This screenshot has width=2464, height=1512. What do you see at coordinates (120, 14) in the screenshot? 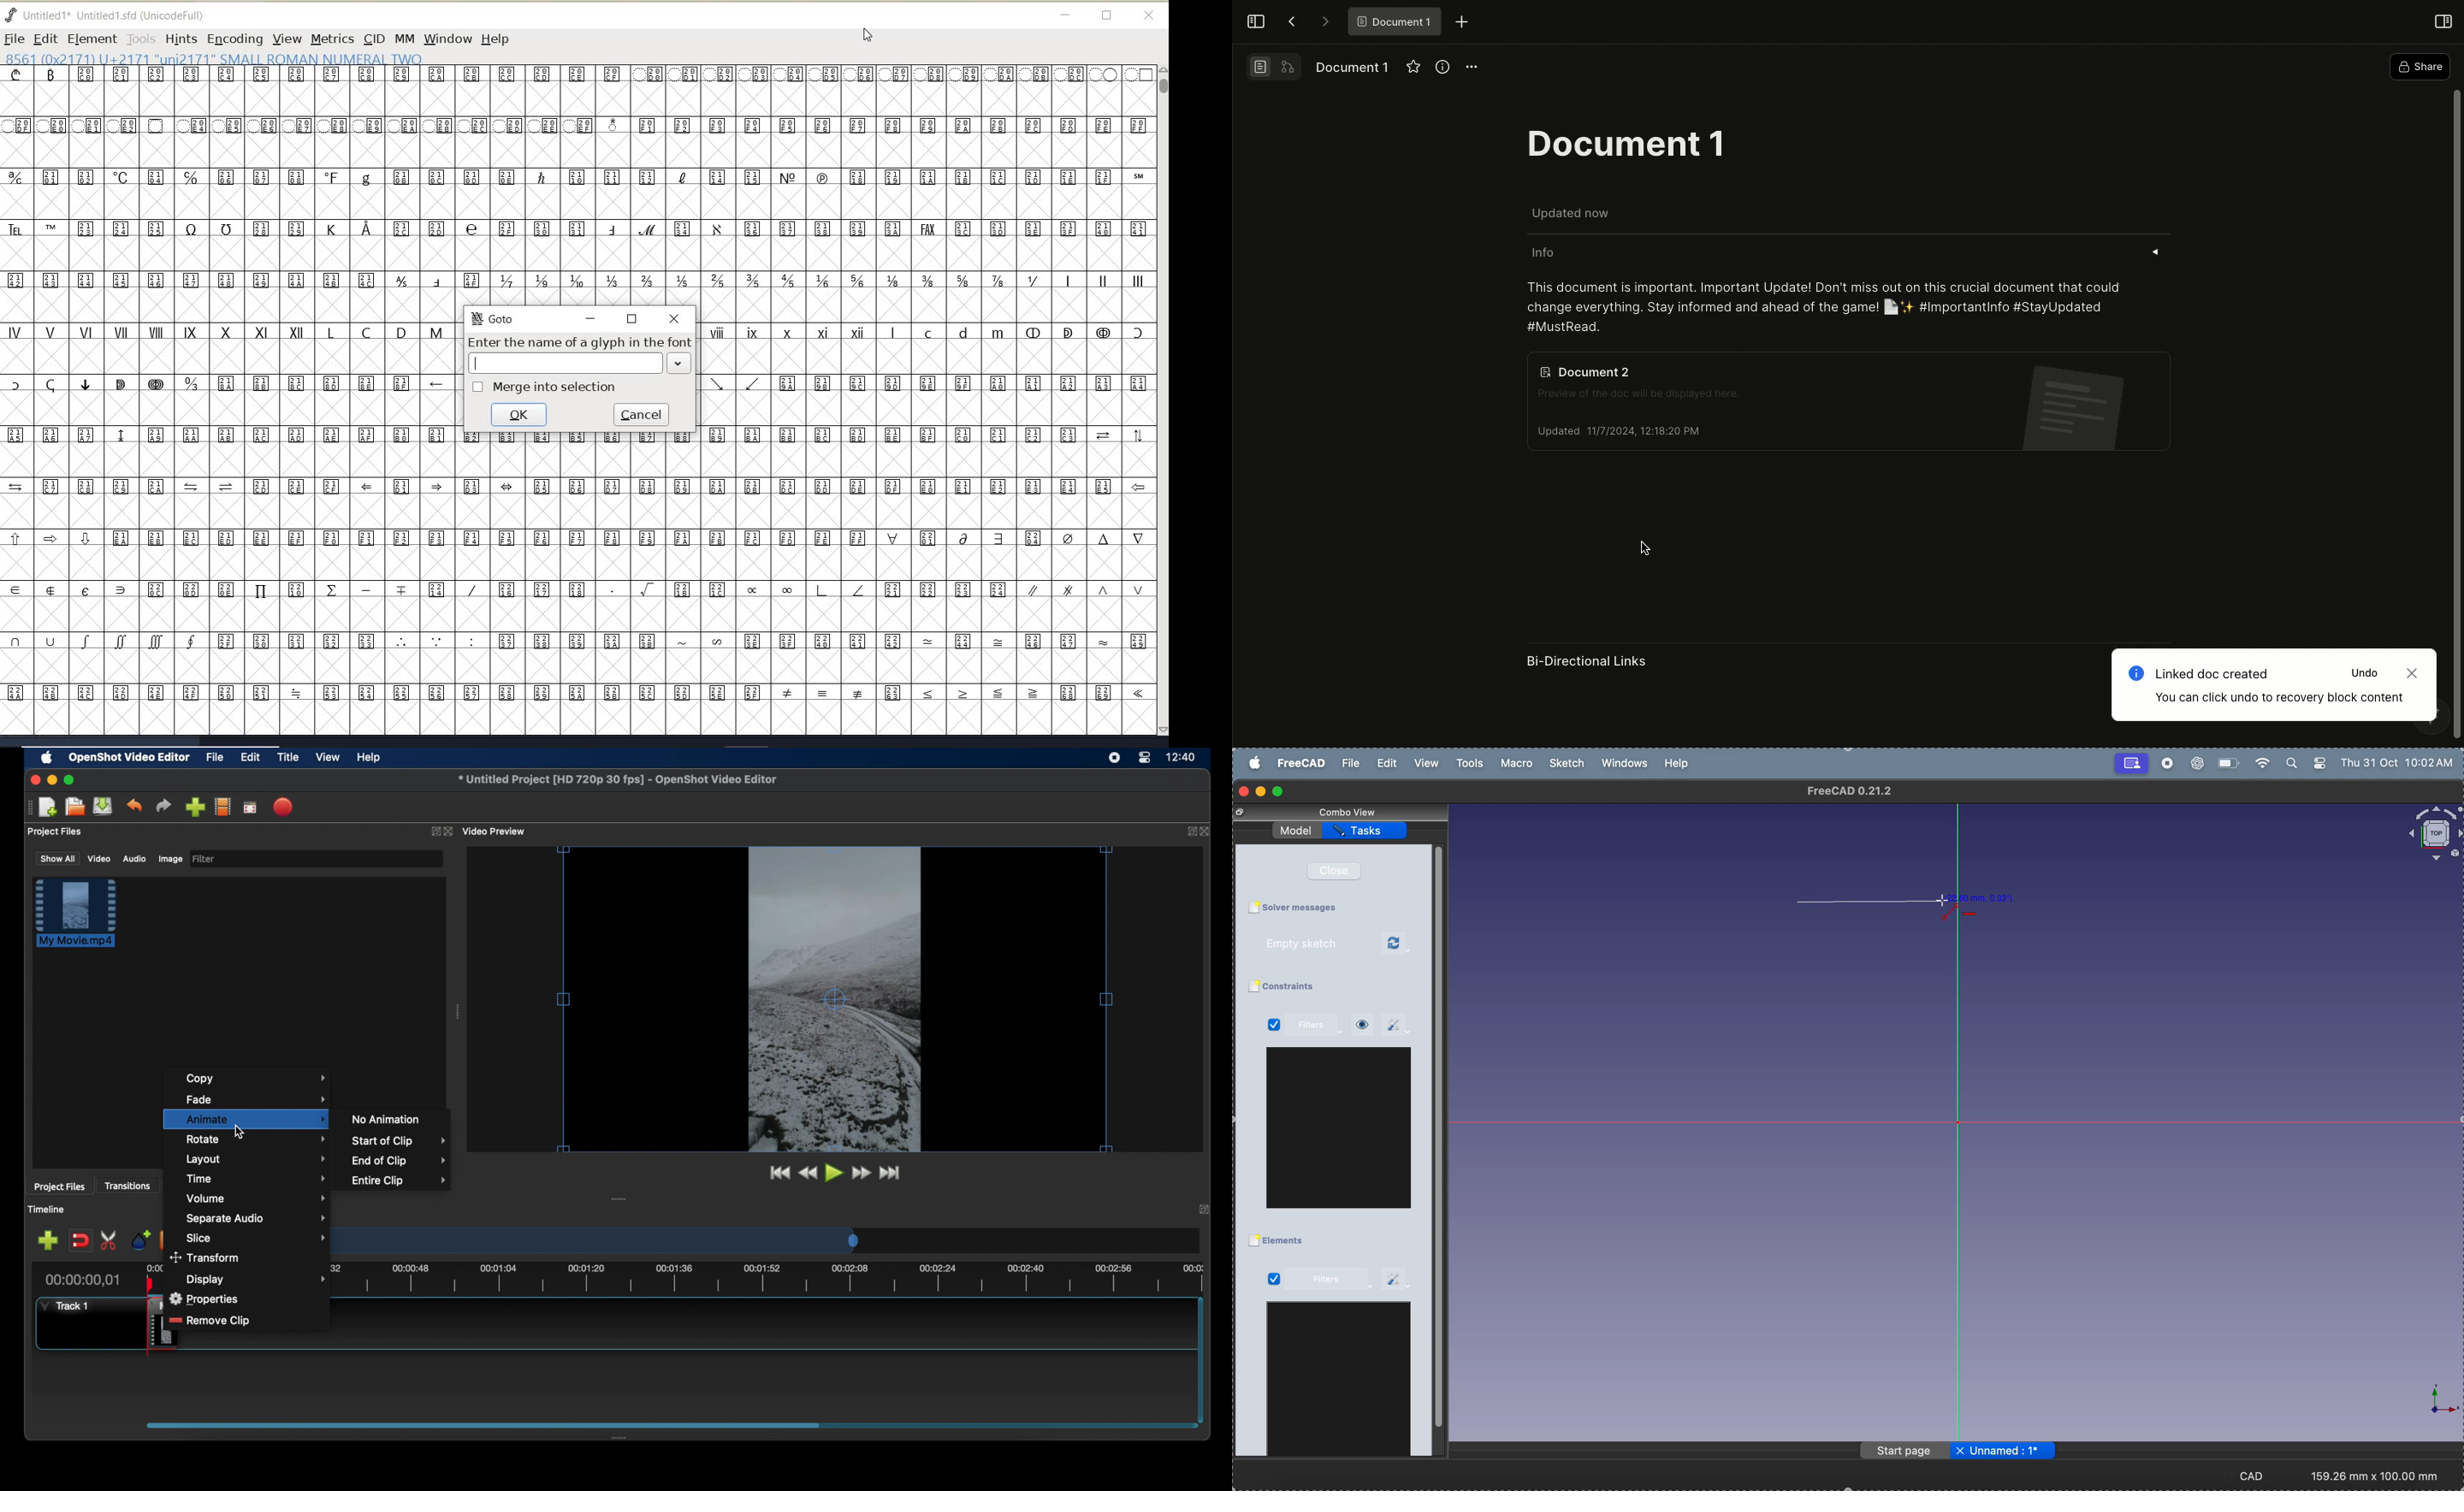
I see `untitled1* Untitled 1.sfd (UnicodeFull)` at bounding box center [120, 14].